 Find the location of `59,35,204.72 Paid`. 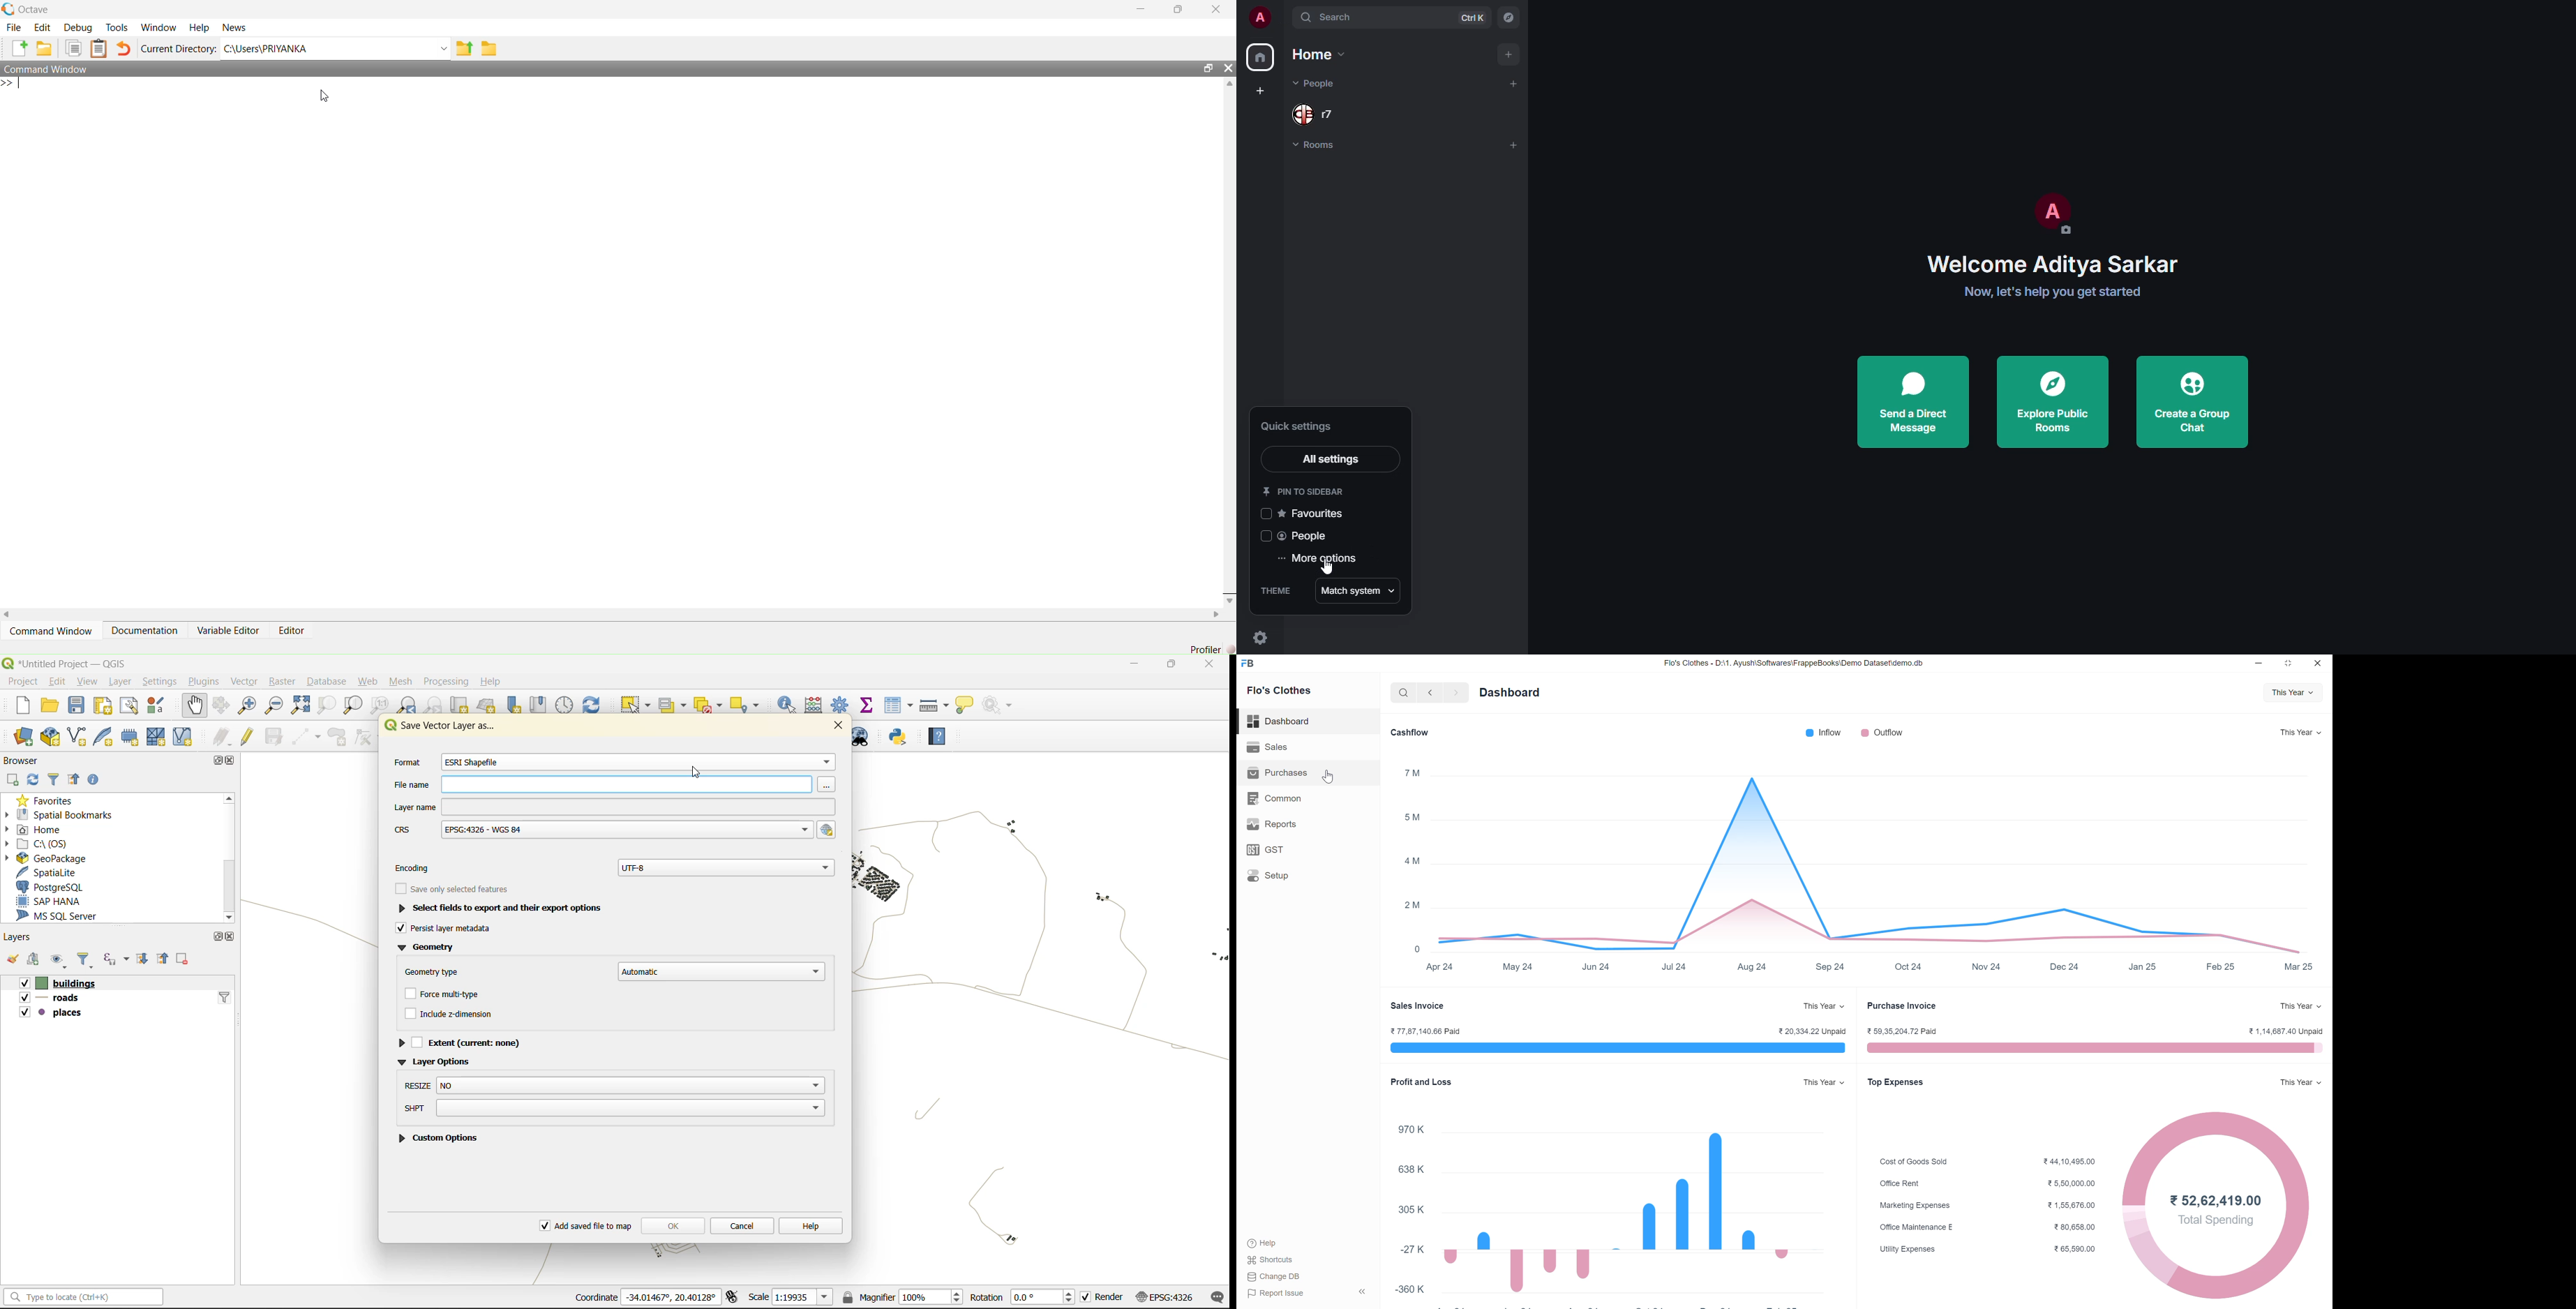

59,35,204.72 Paid is located at coordinates (1902, 1031).